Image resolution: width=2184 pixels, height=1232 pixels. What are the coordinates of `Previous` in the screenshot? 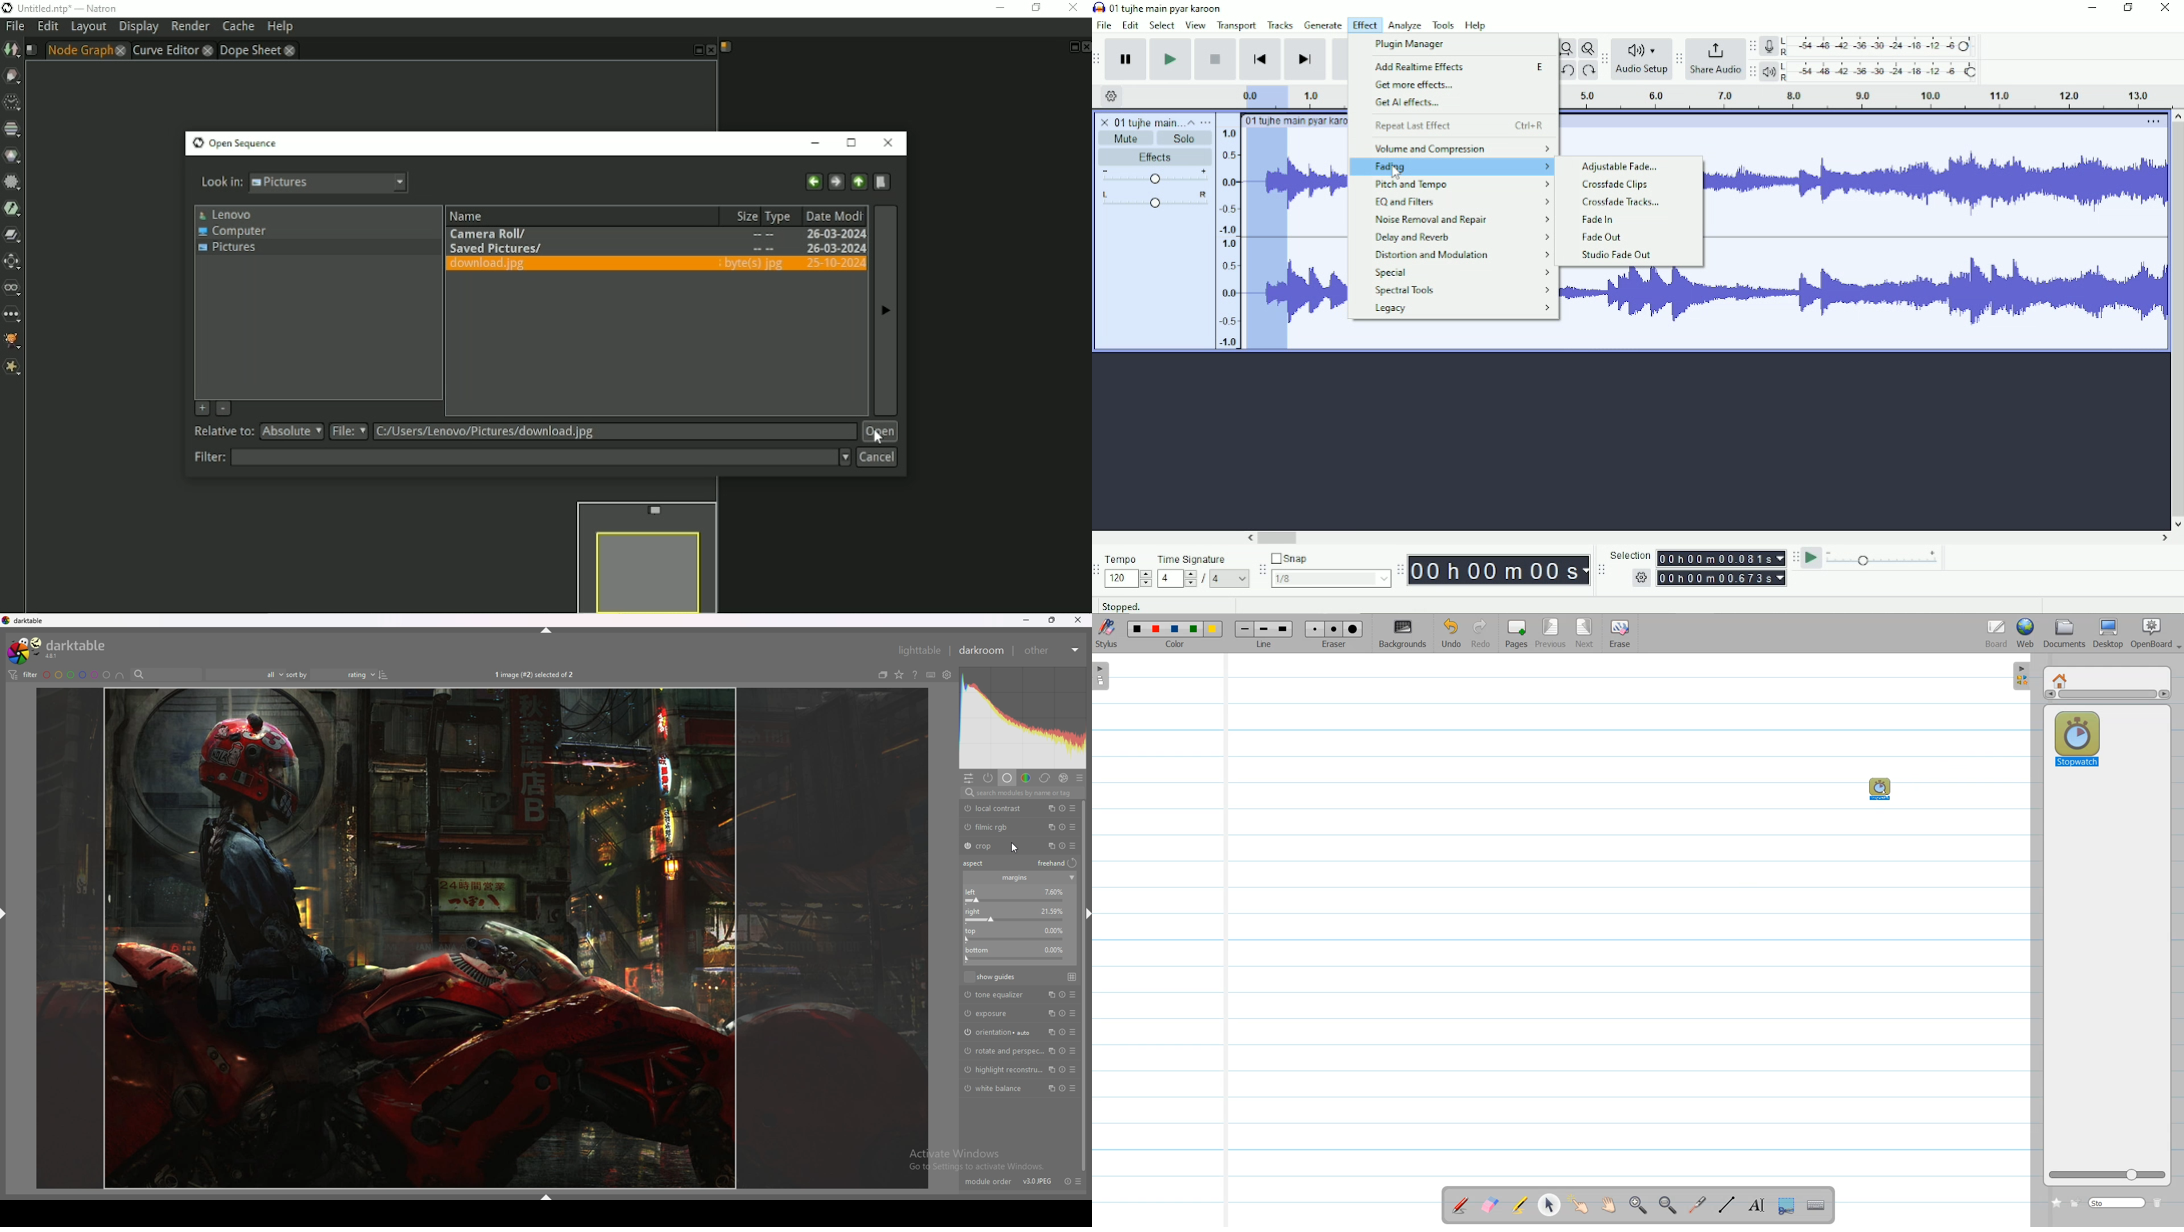 It's located at (1553, 634).